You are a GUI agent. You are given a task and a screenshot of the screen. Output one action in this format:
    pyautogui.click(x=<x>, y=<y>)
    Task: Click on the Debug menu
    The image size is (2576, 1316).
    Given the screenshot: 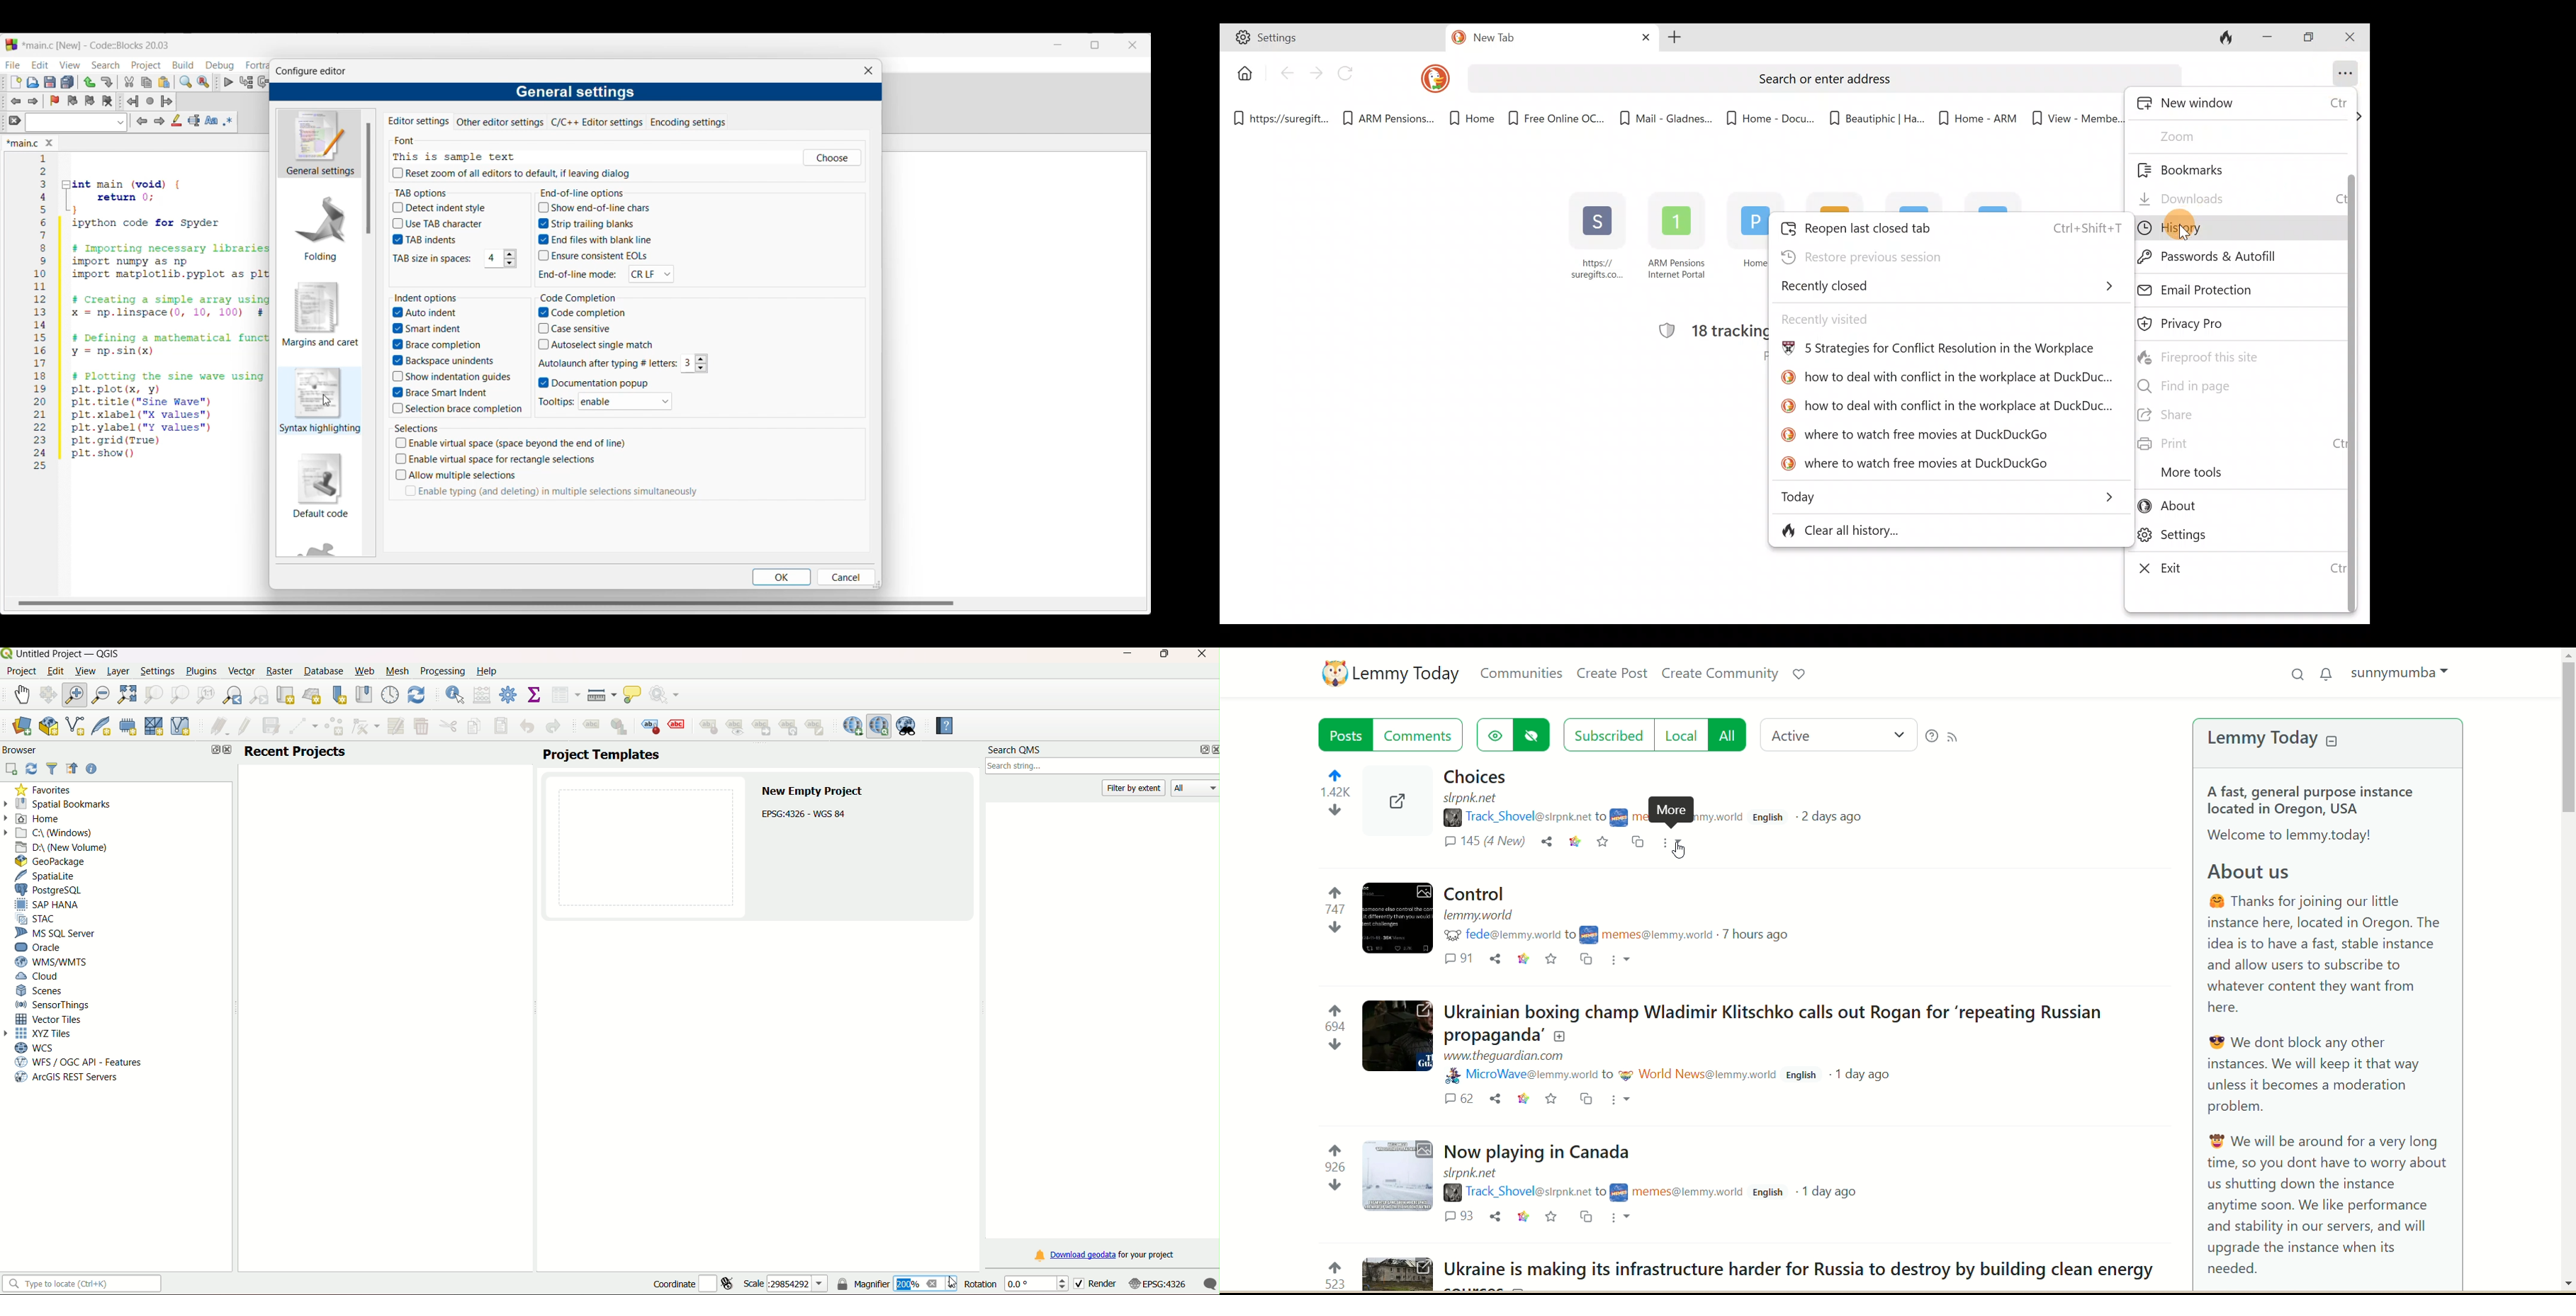 What is the action you would take?
    pyautogui.click(x=220, y=65)
    